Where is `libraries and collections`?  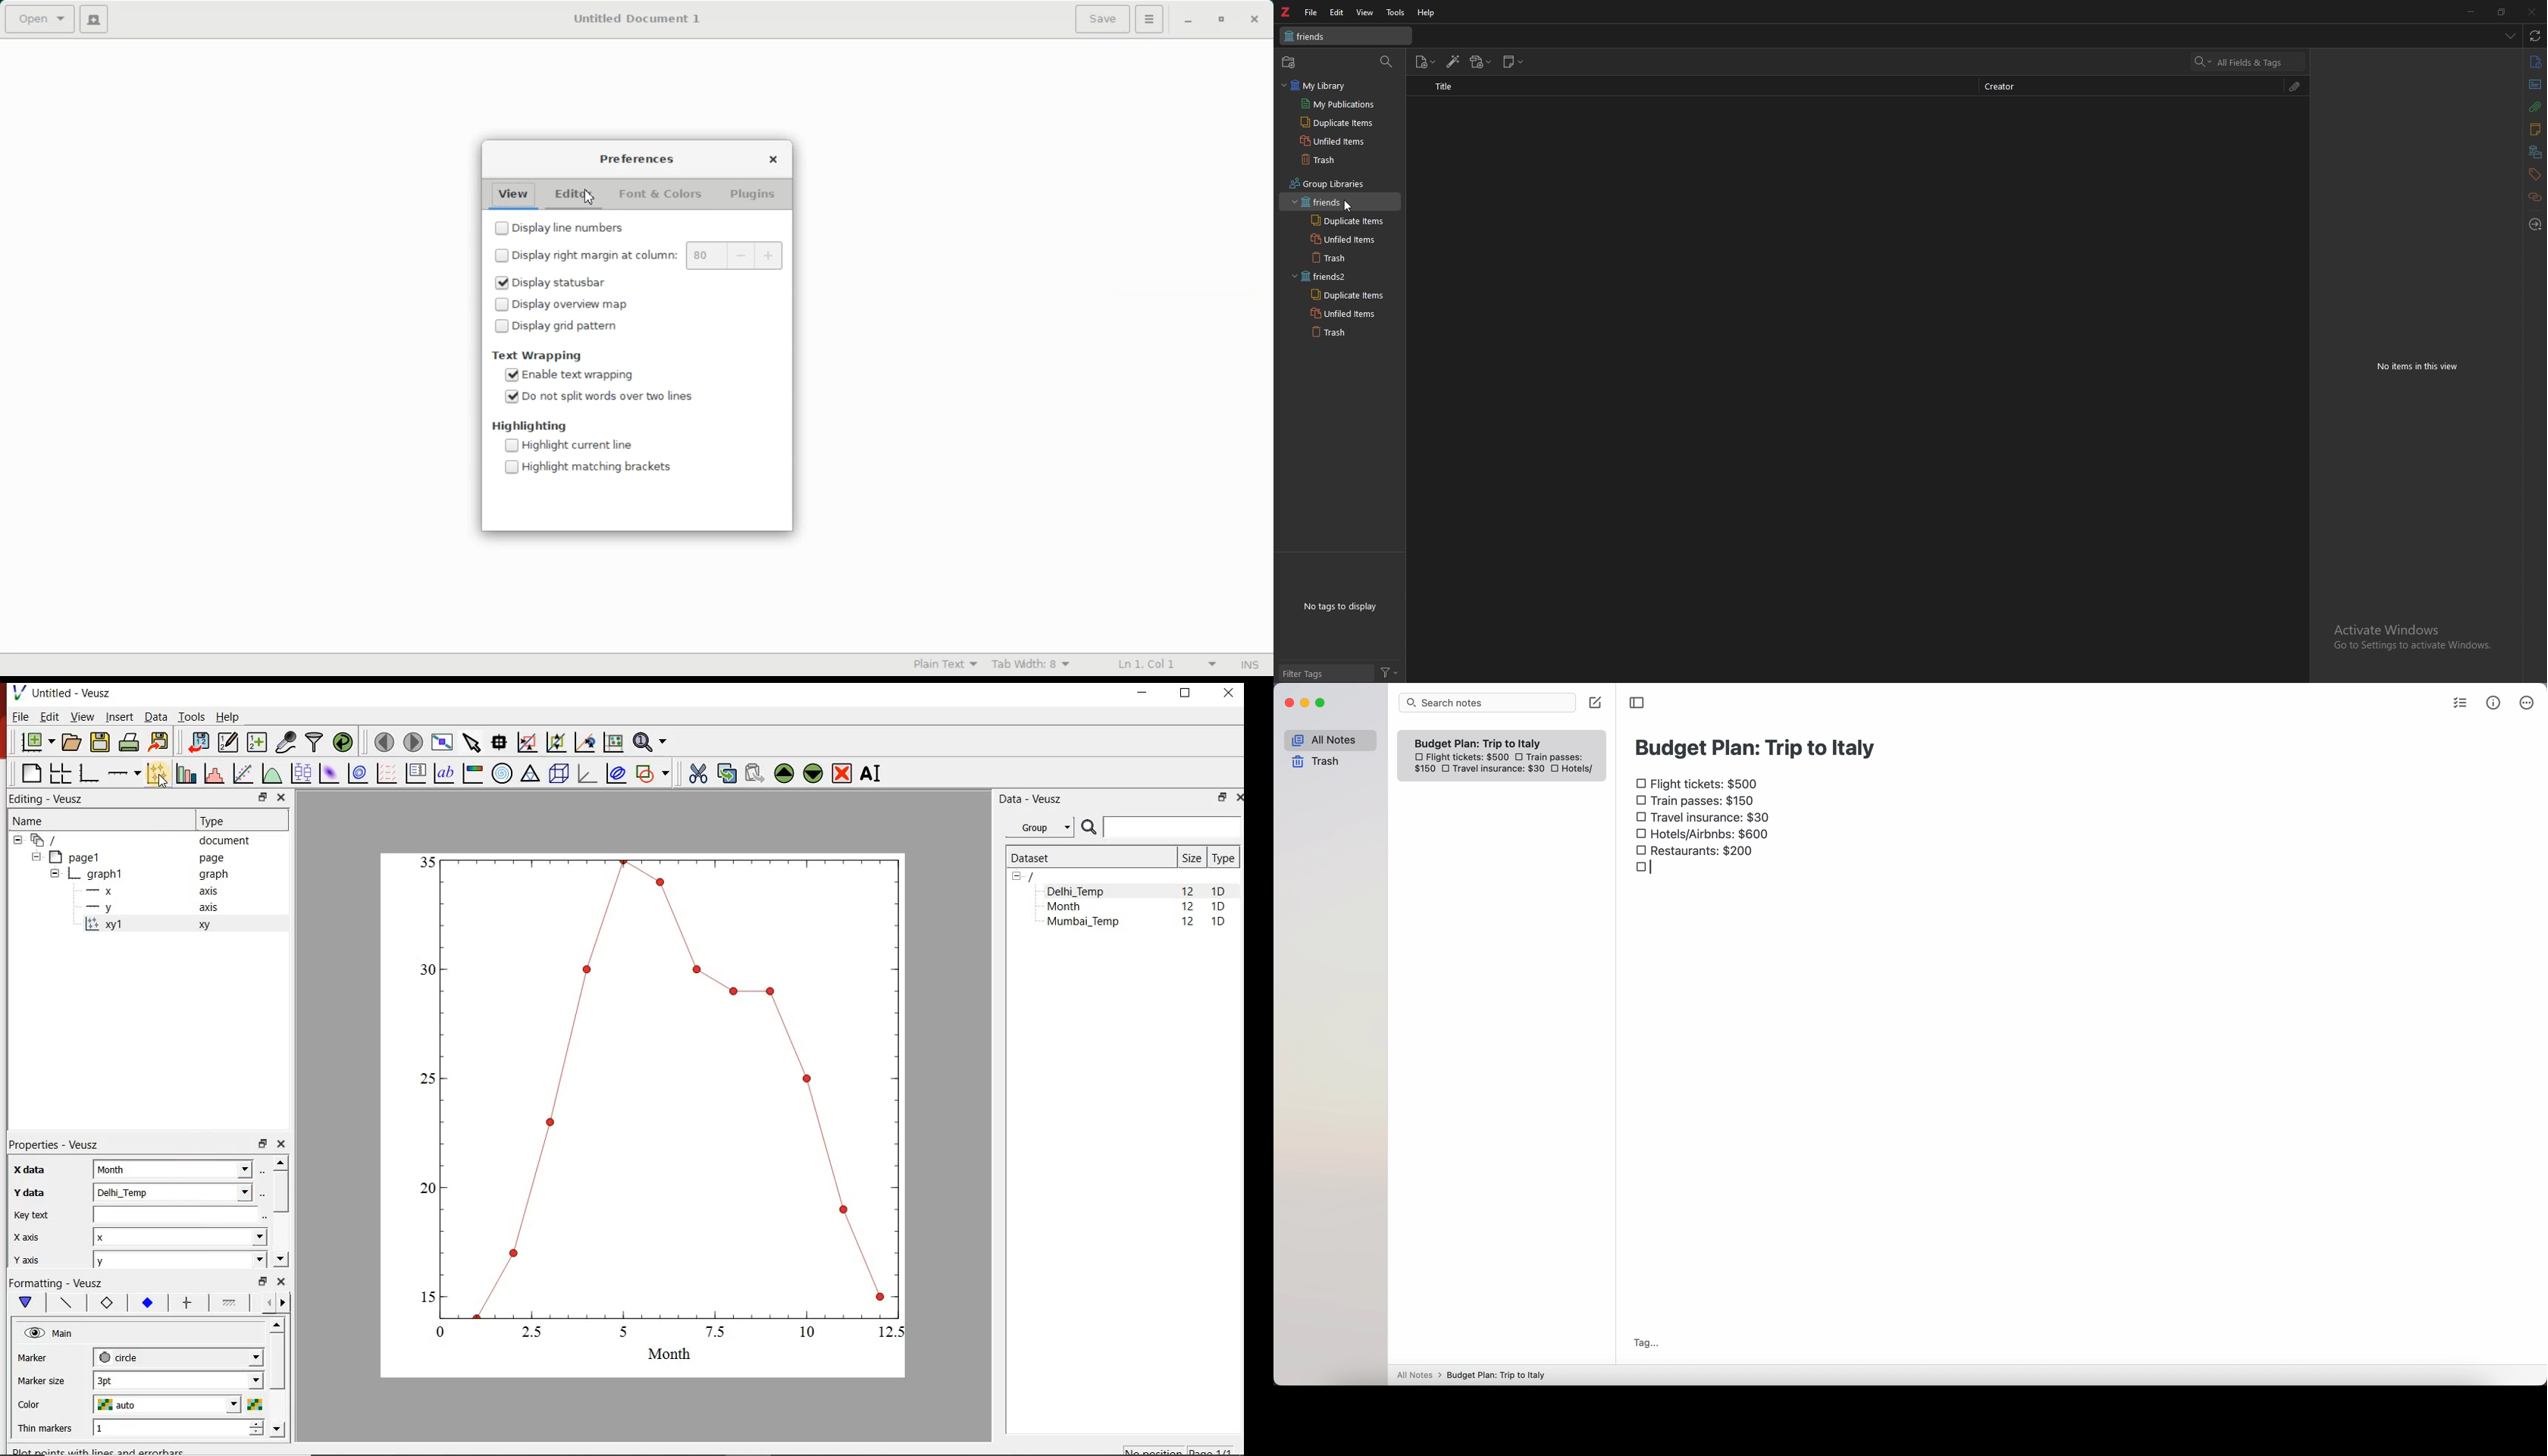
libraries and collections is located at coordinates (2534, 154).